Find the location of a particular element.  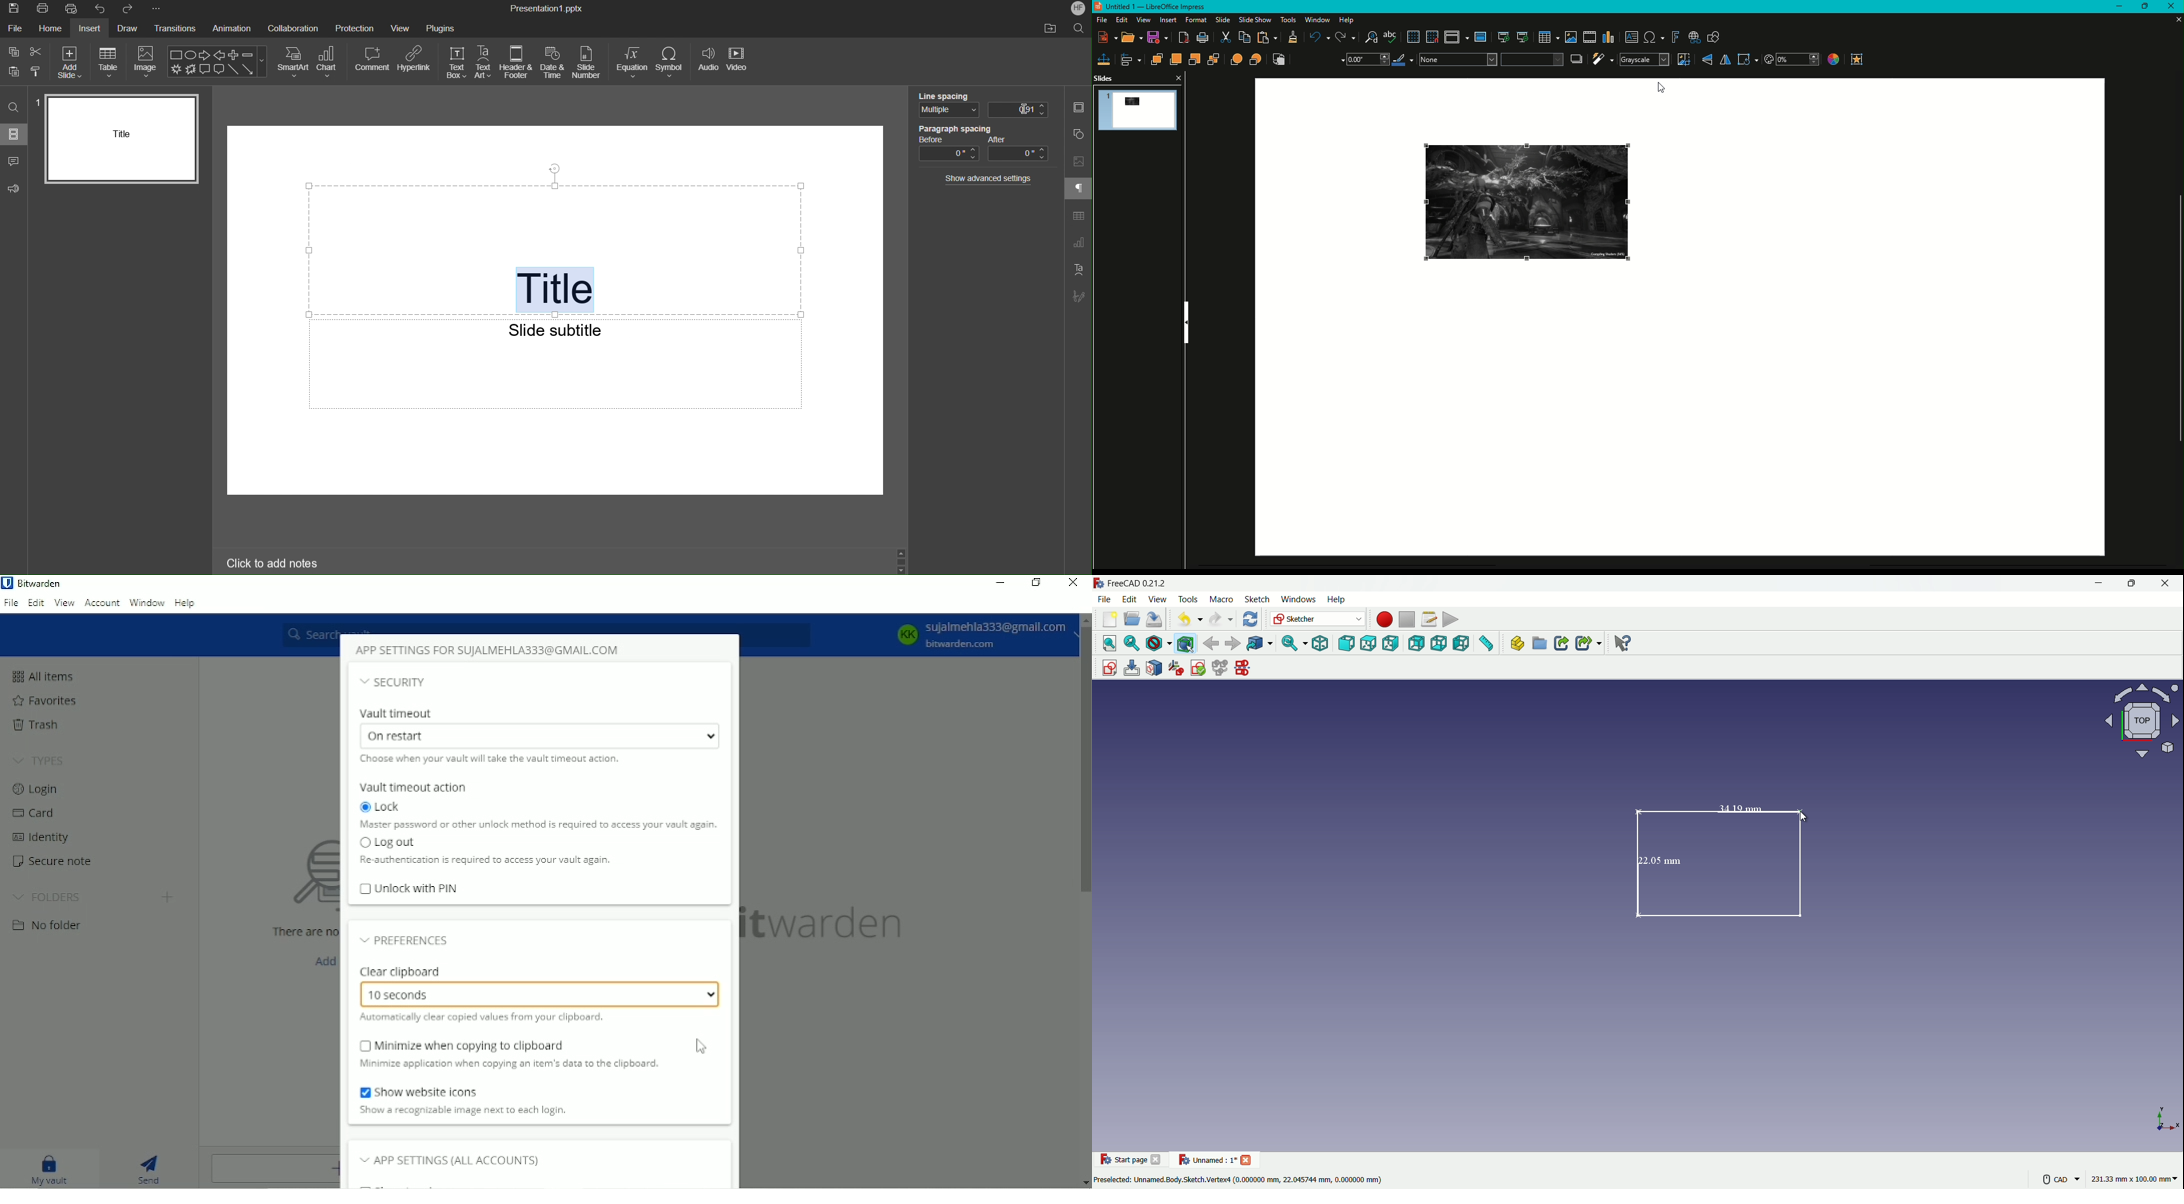

back is located at coordinates (1211, 643).